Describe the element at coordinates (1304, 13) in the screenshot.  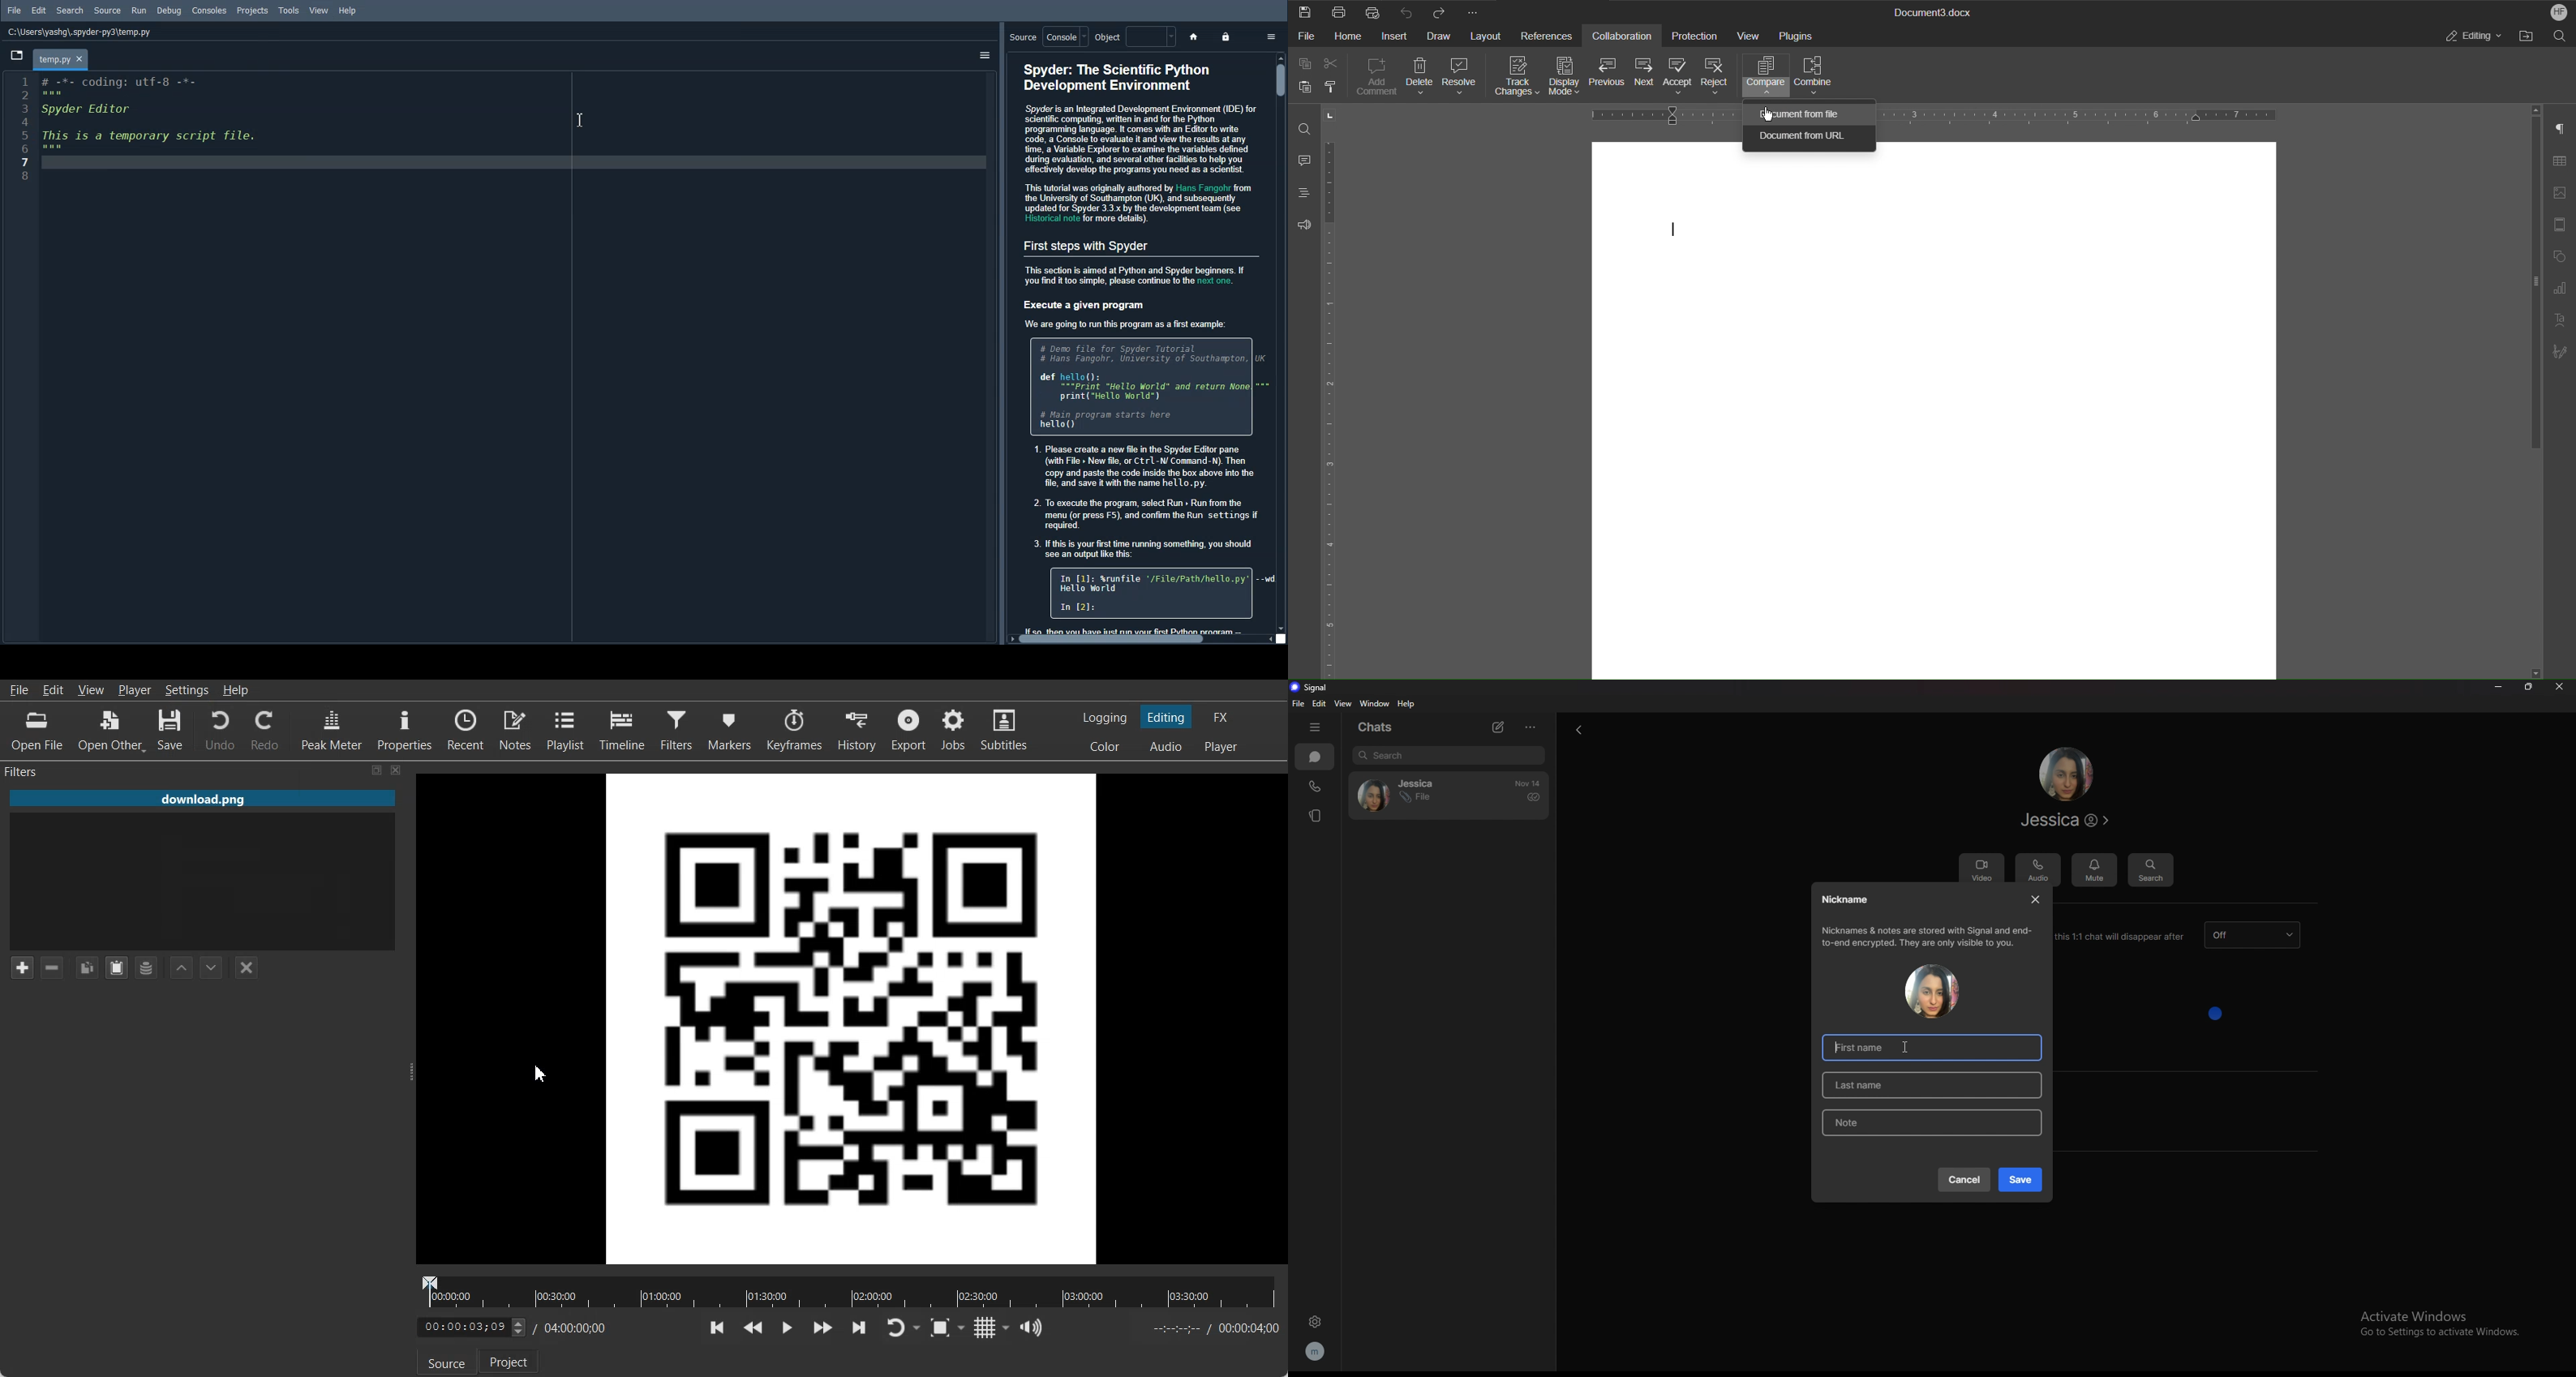
I see `Save` at that location.